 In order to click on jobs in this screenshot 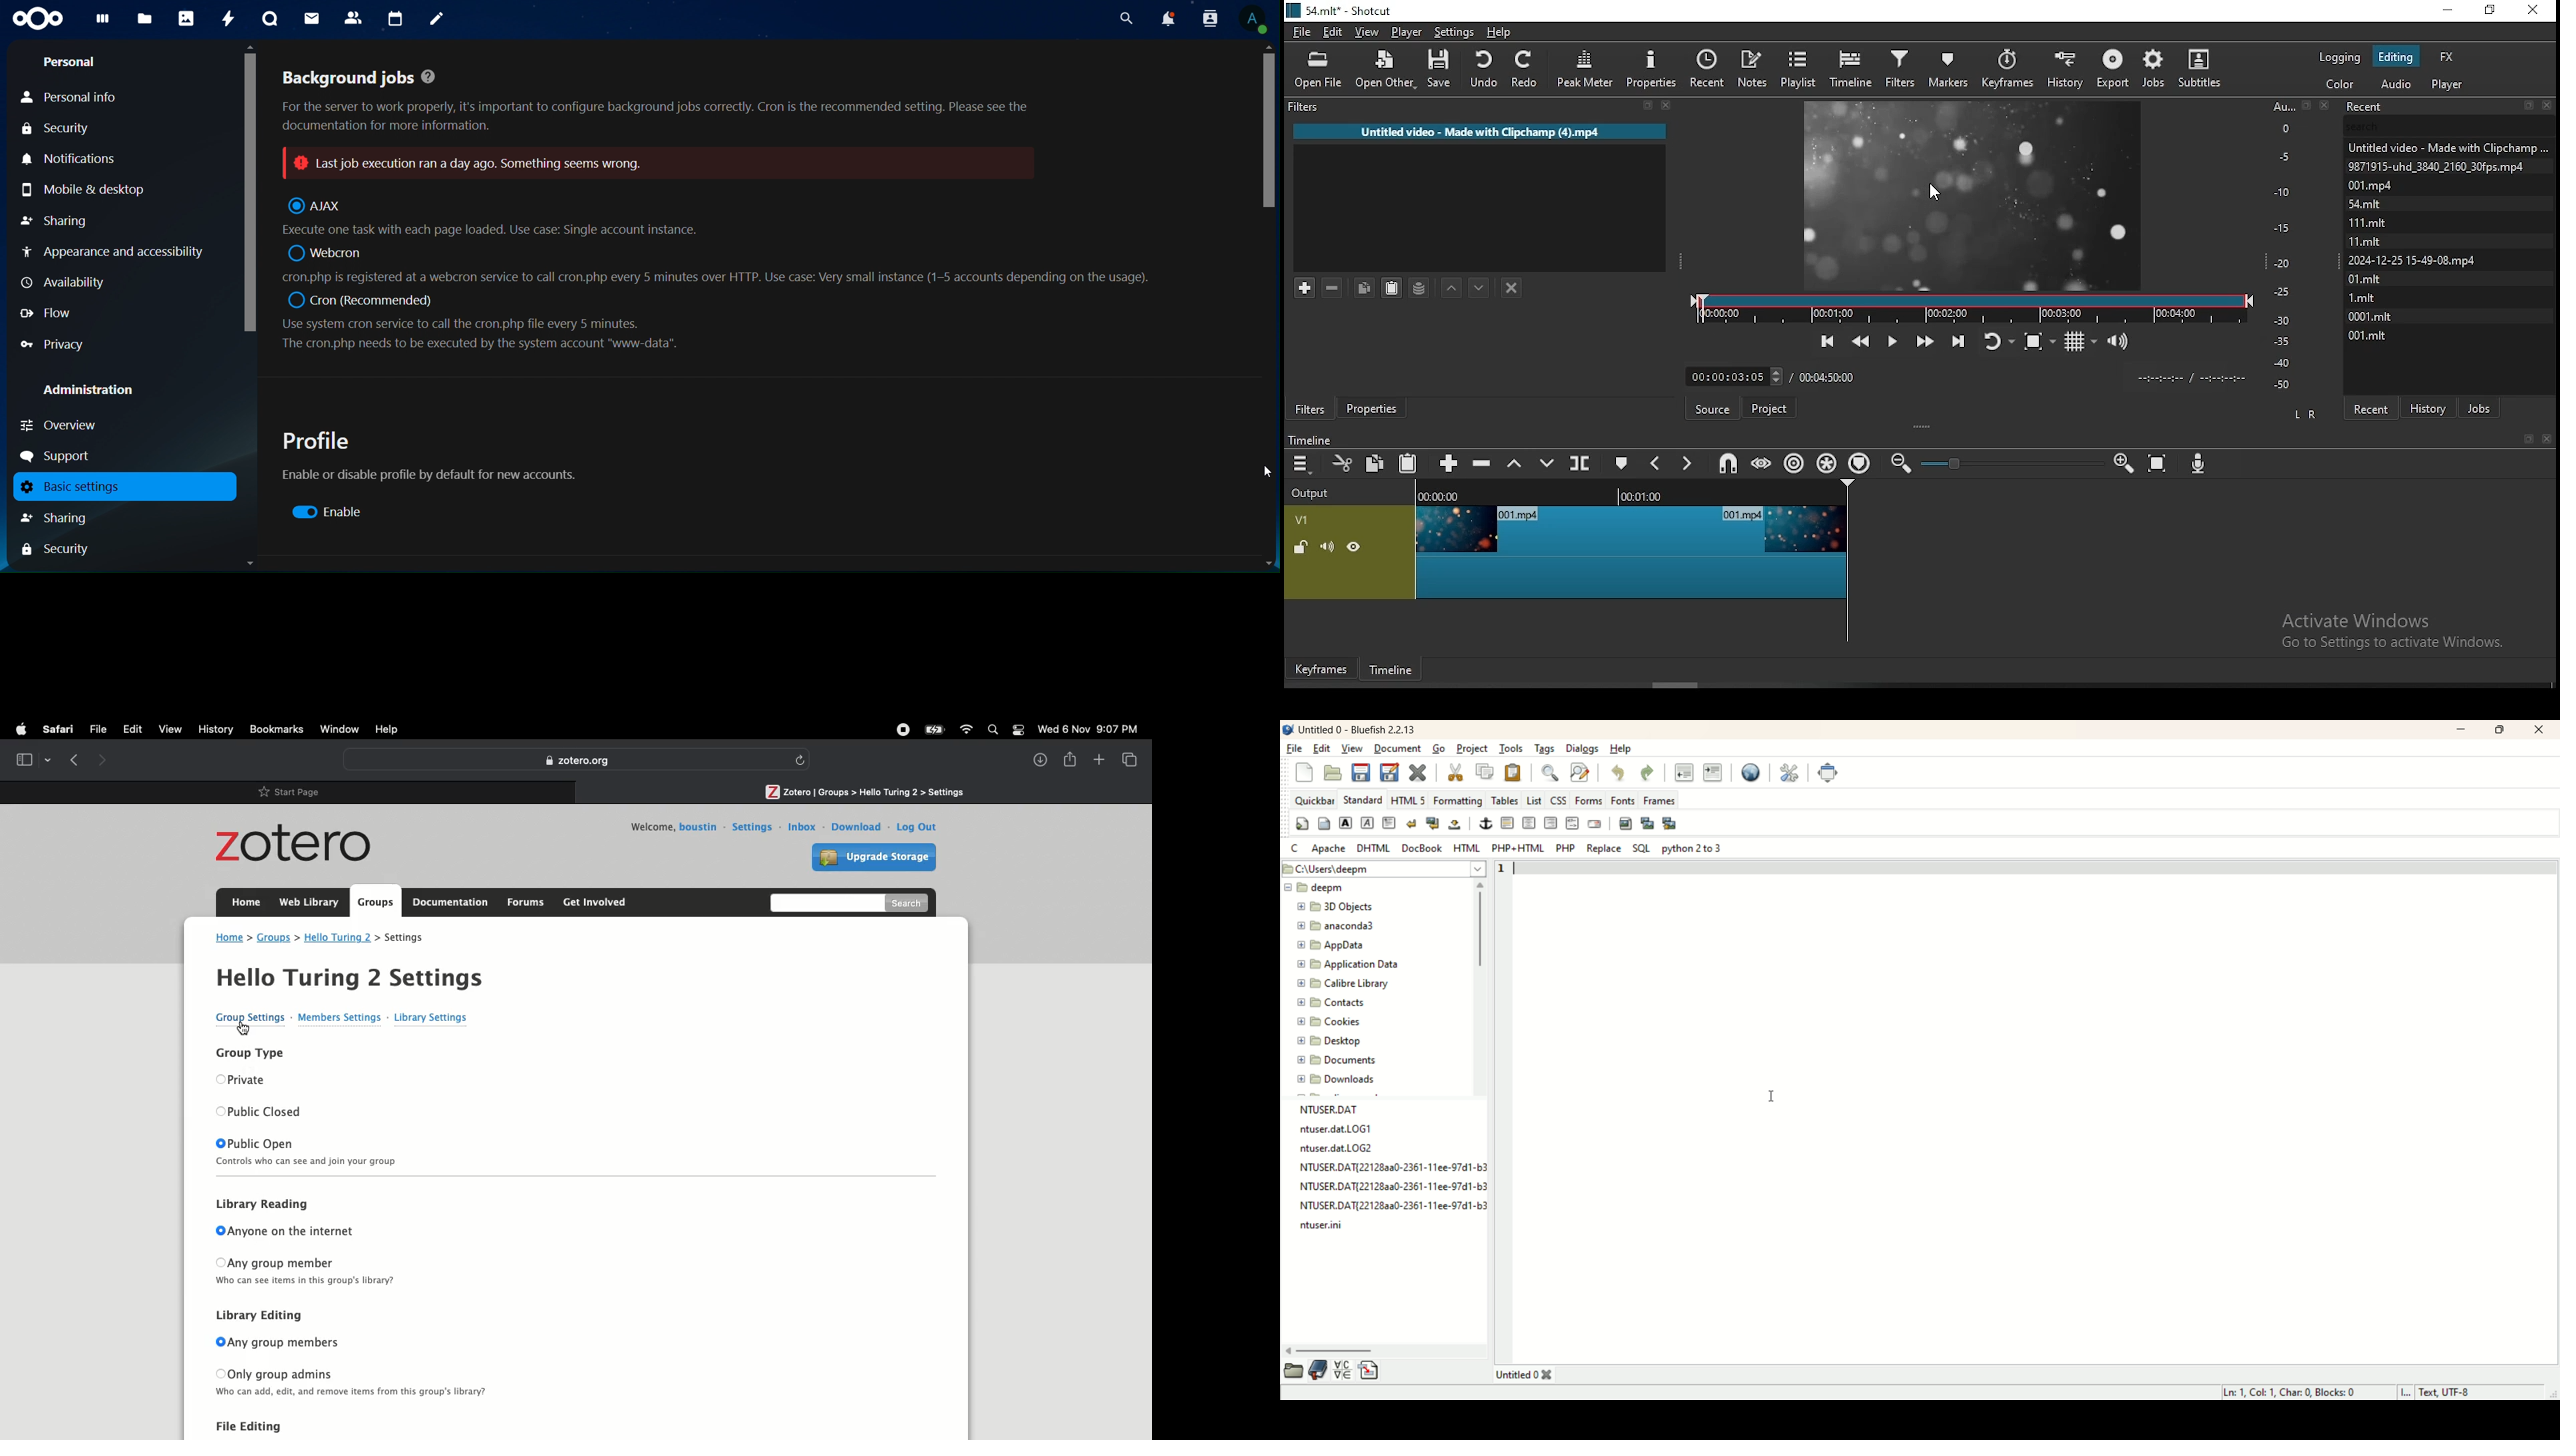, I will do `click(2481, 408)`.